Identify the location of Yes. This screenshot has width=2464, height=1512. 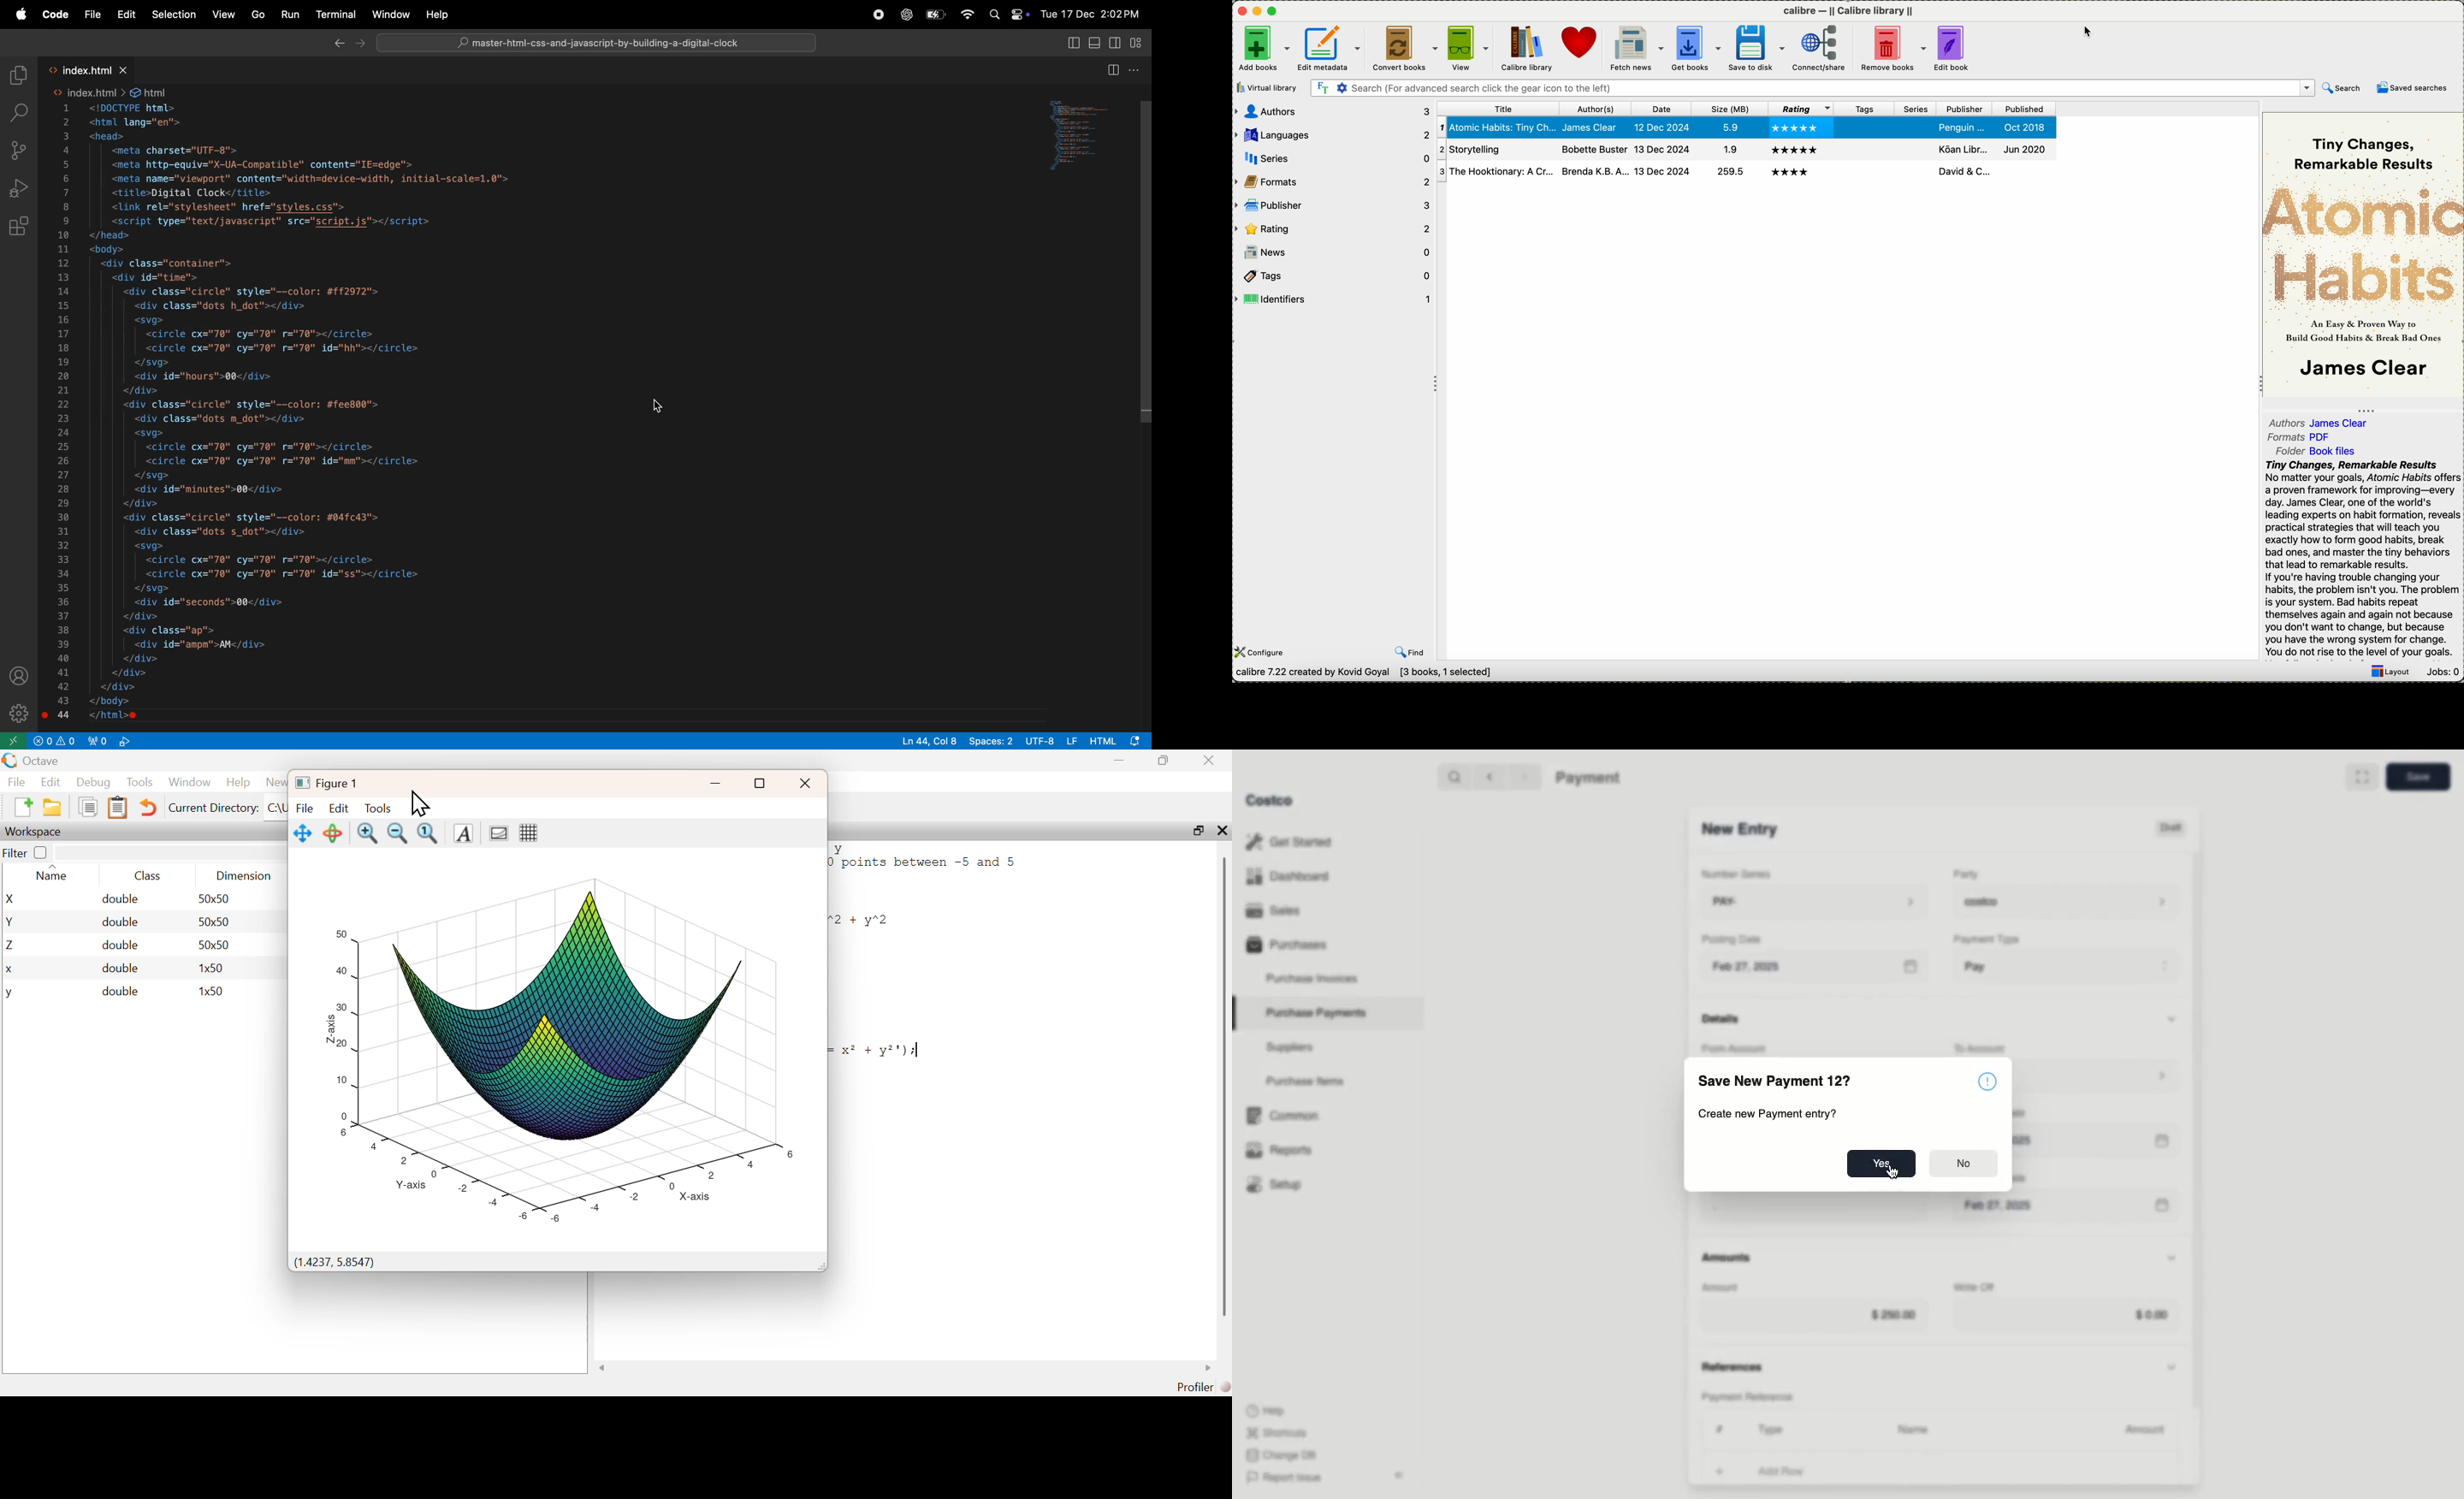
(1881, 1163).